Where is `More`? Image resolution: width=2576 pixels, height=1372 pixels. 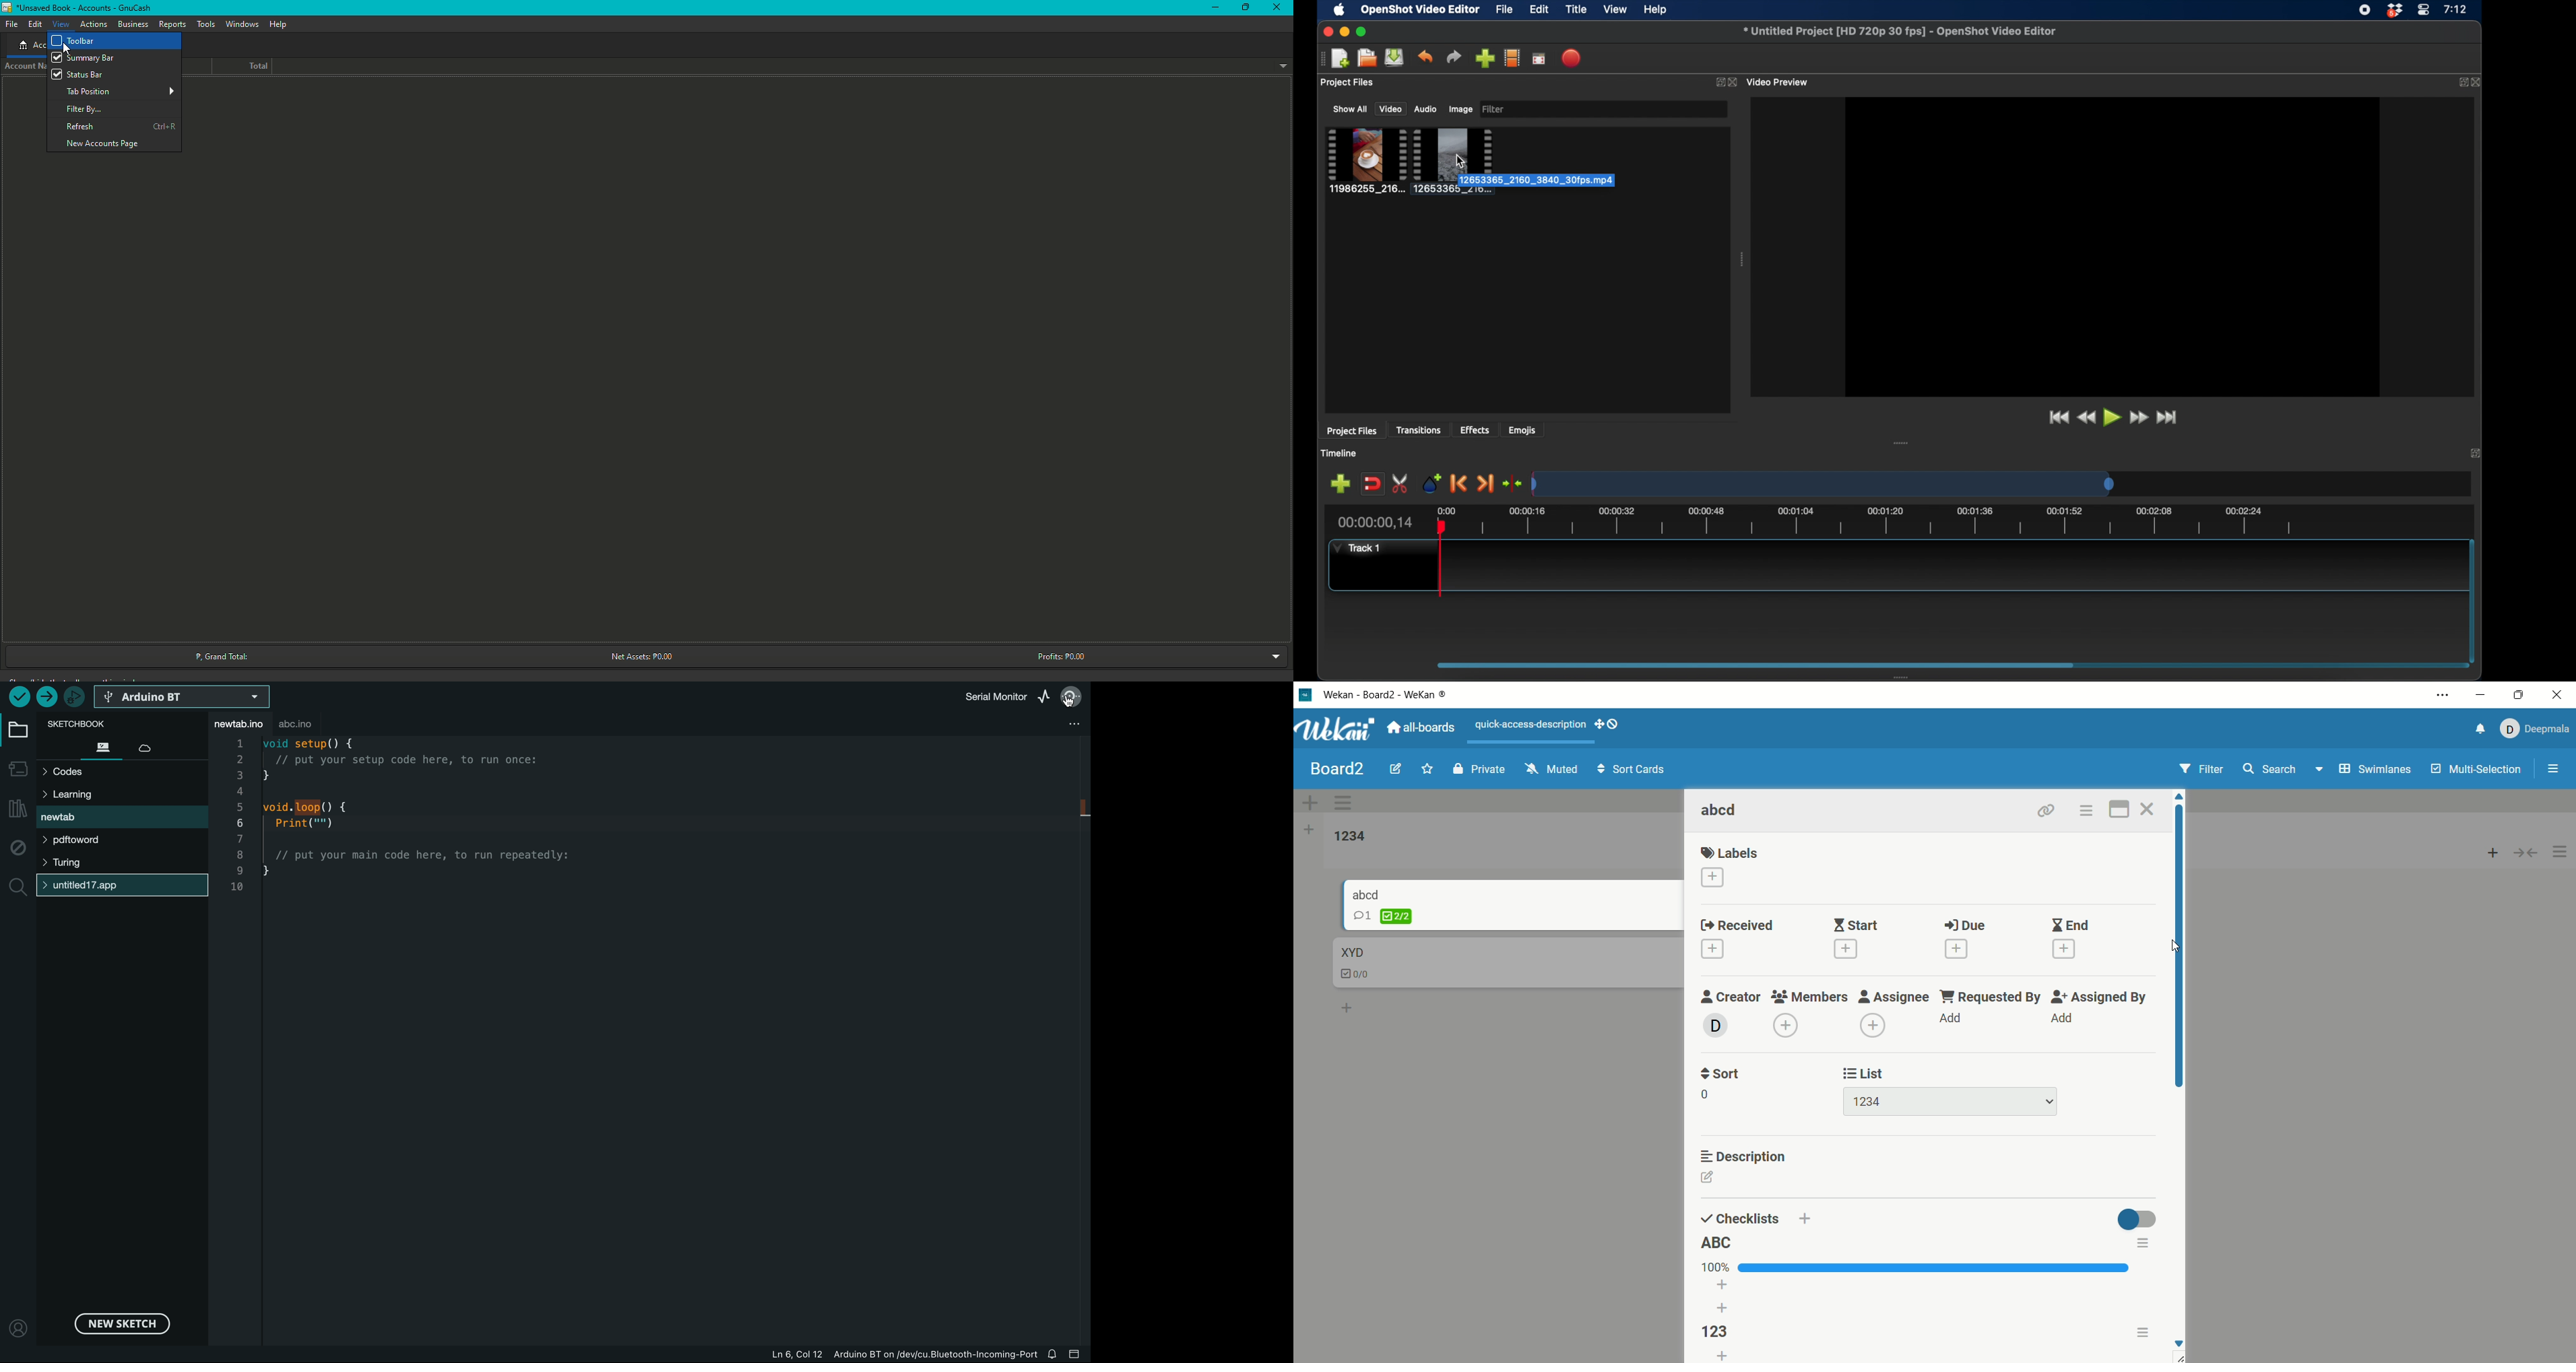 More is located at coordinates (171, 90).